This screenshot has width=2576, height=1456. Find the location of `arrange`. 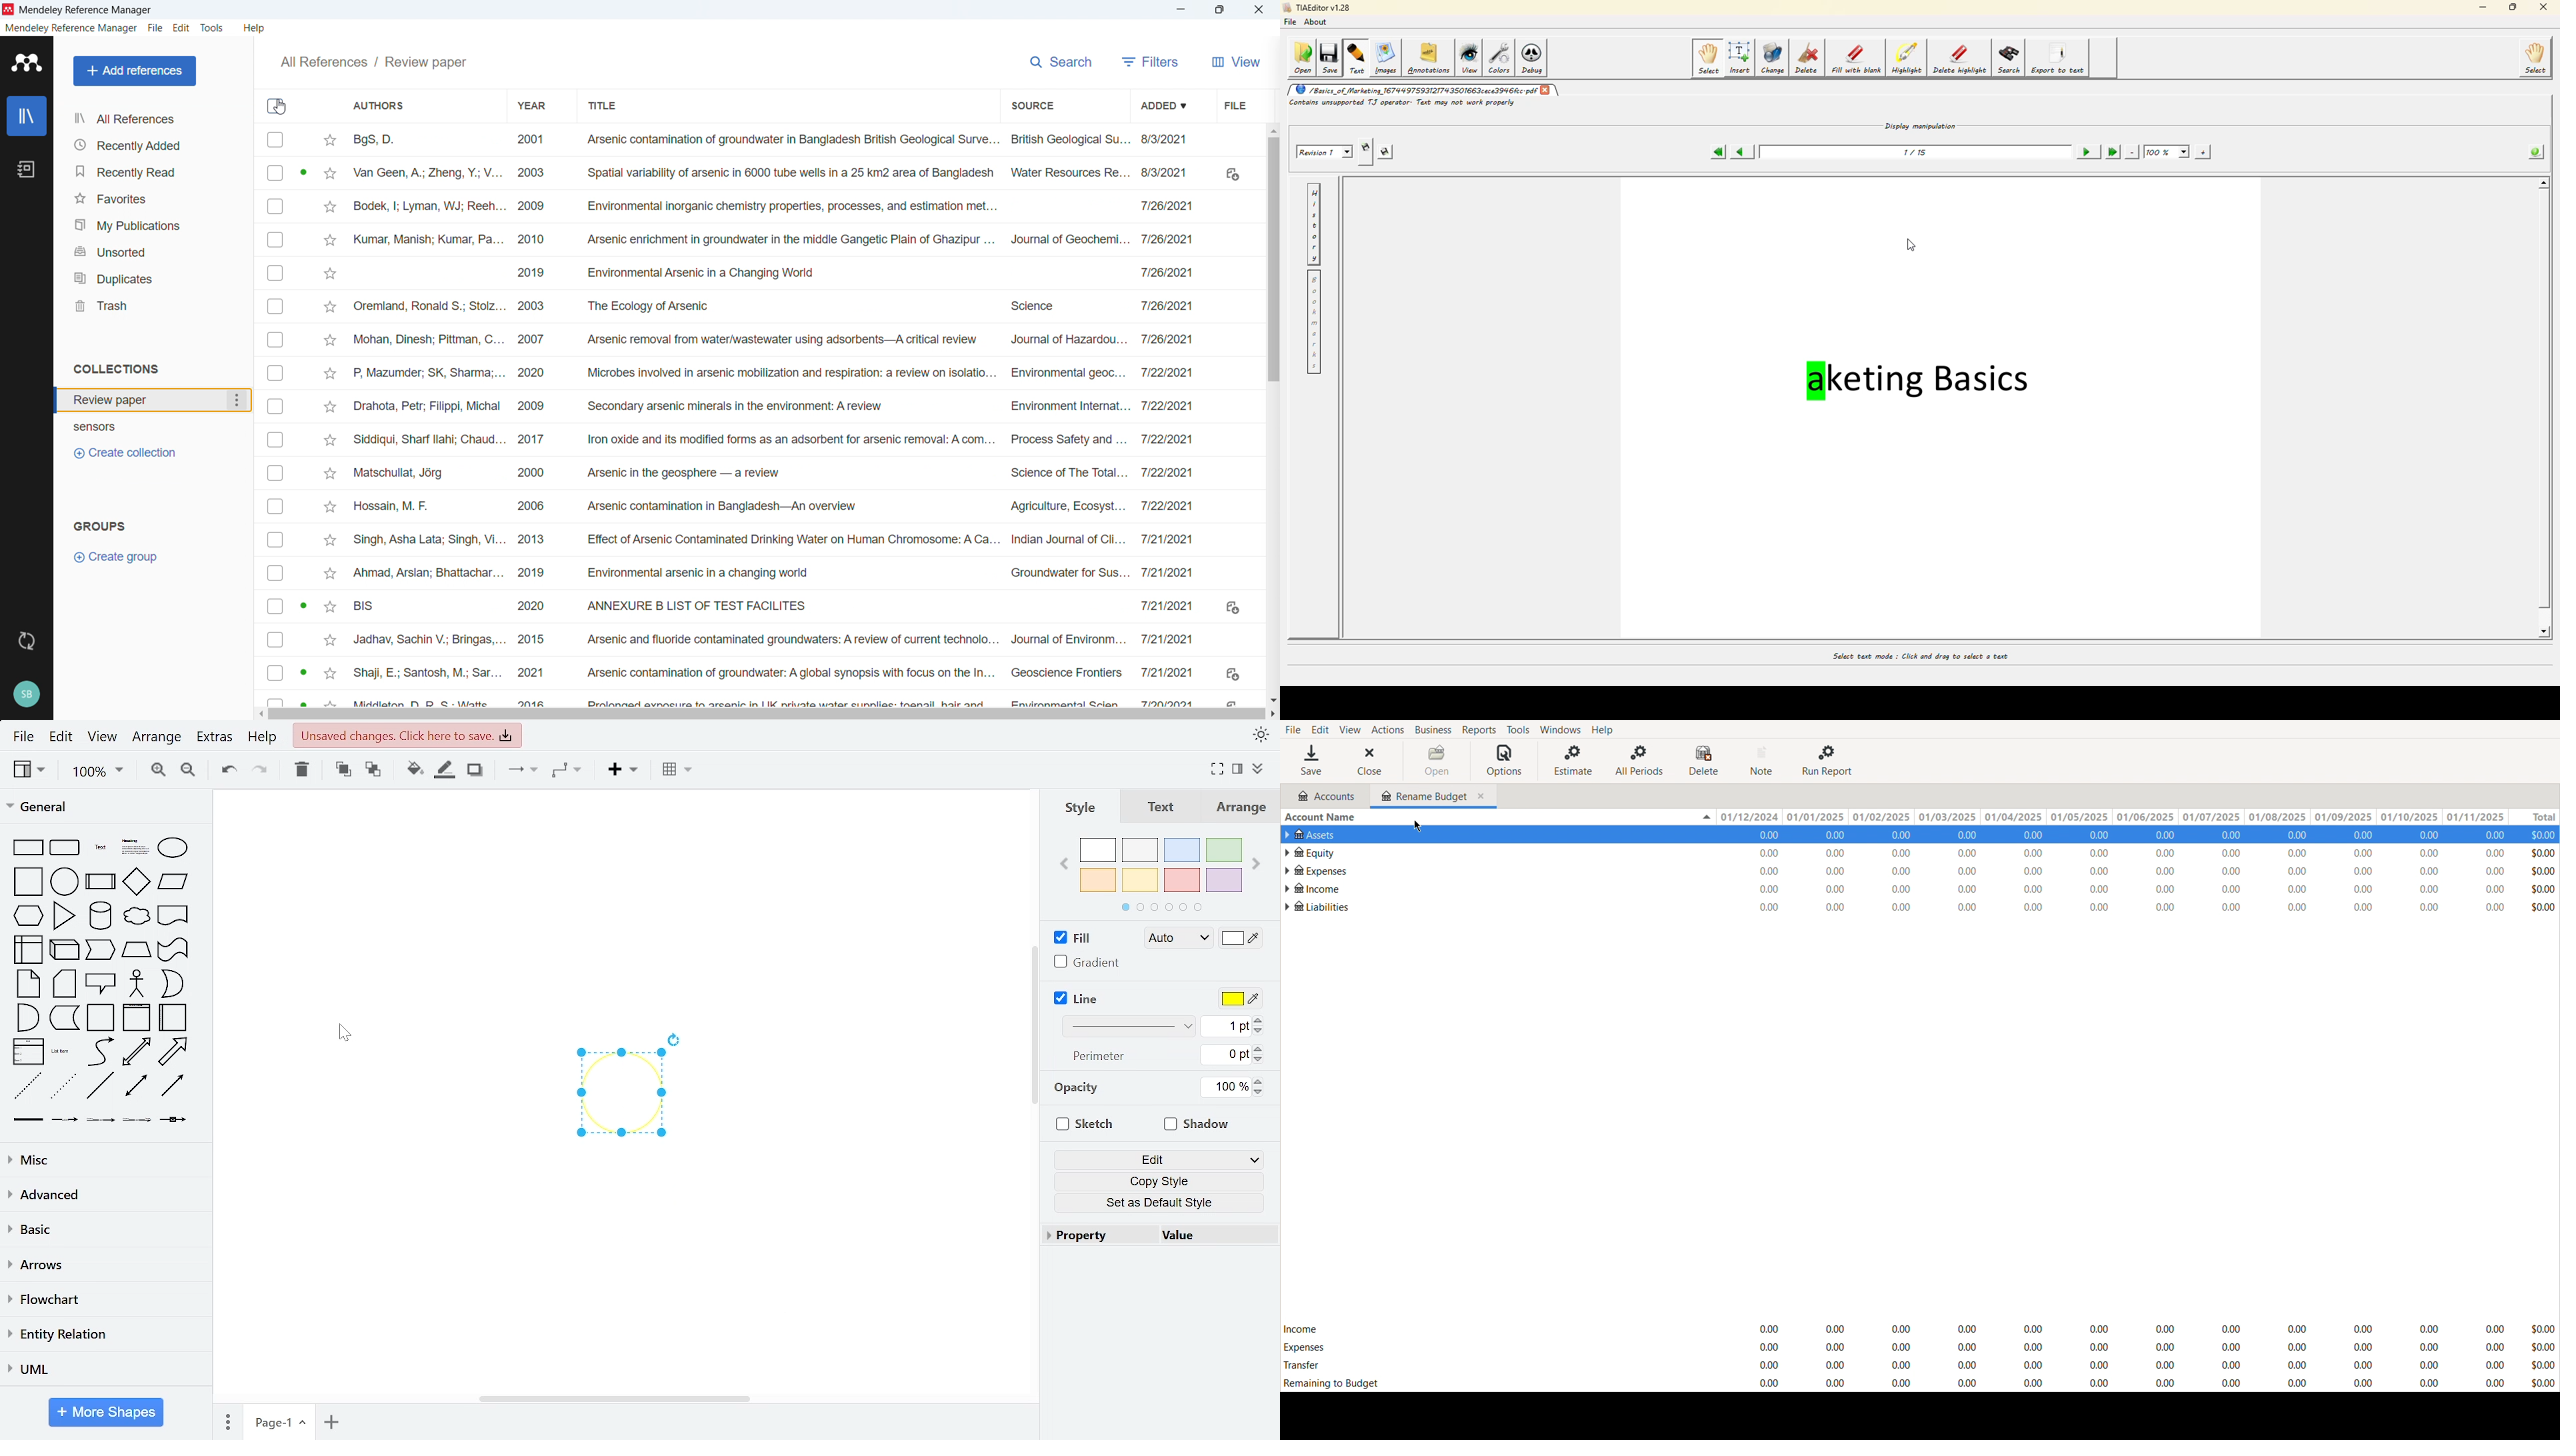

arrange is located at coordinates (1242, 809).